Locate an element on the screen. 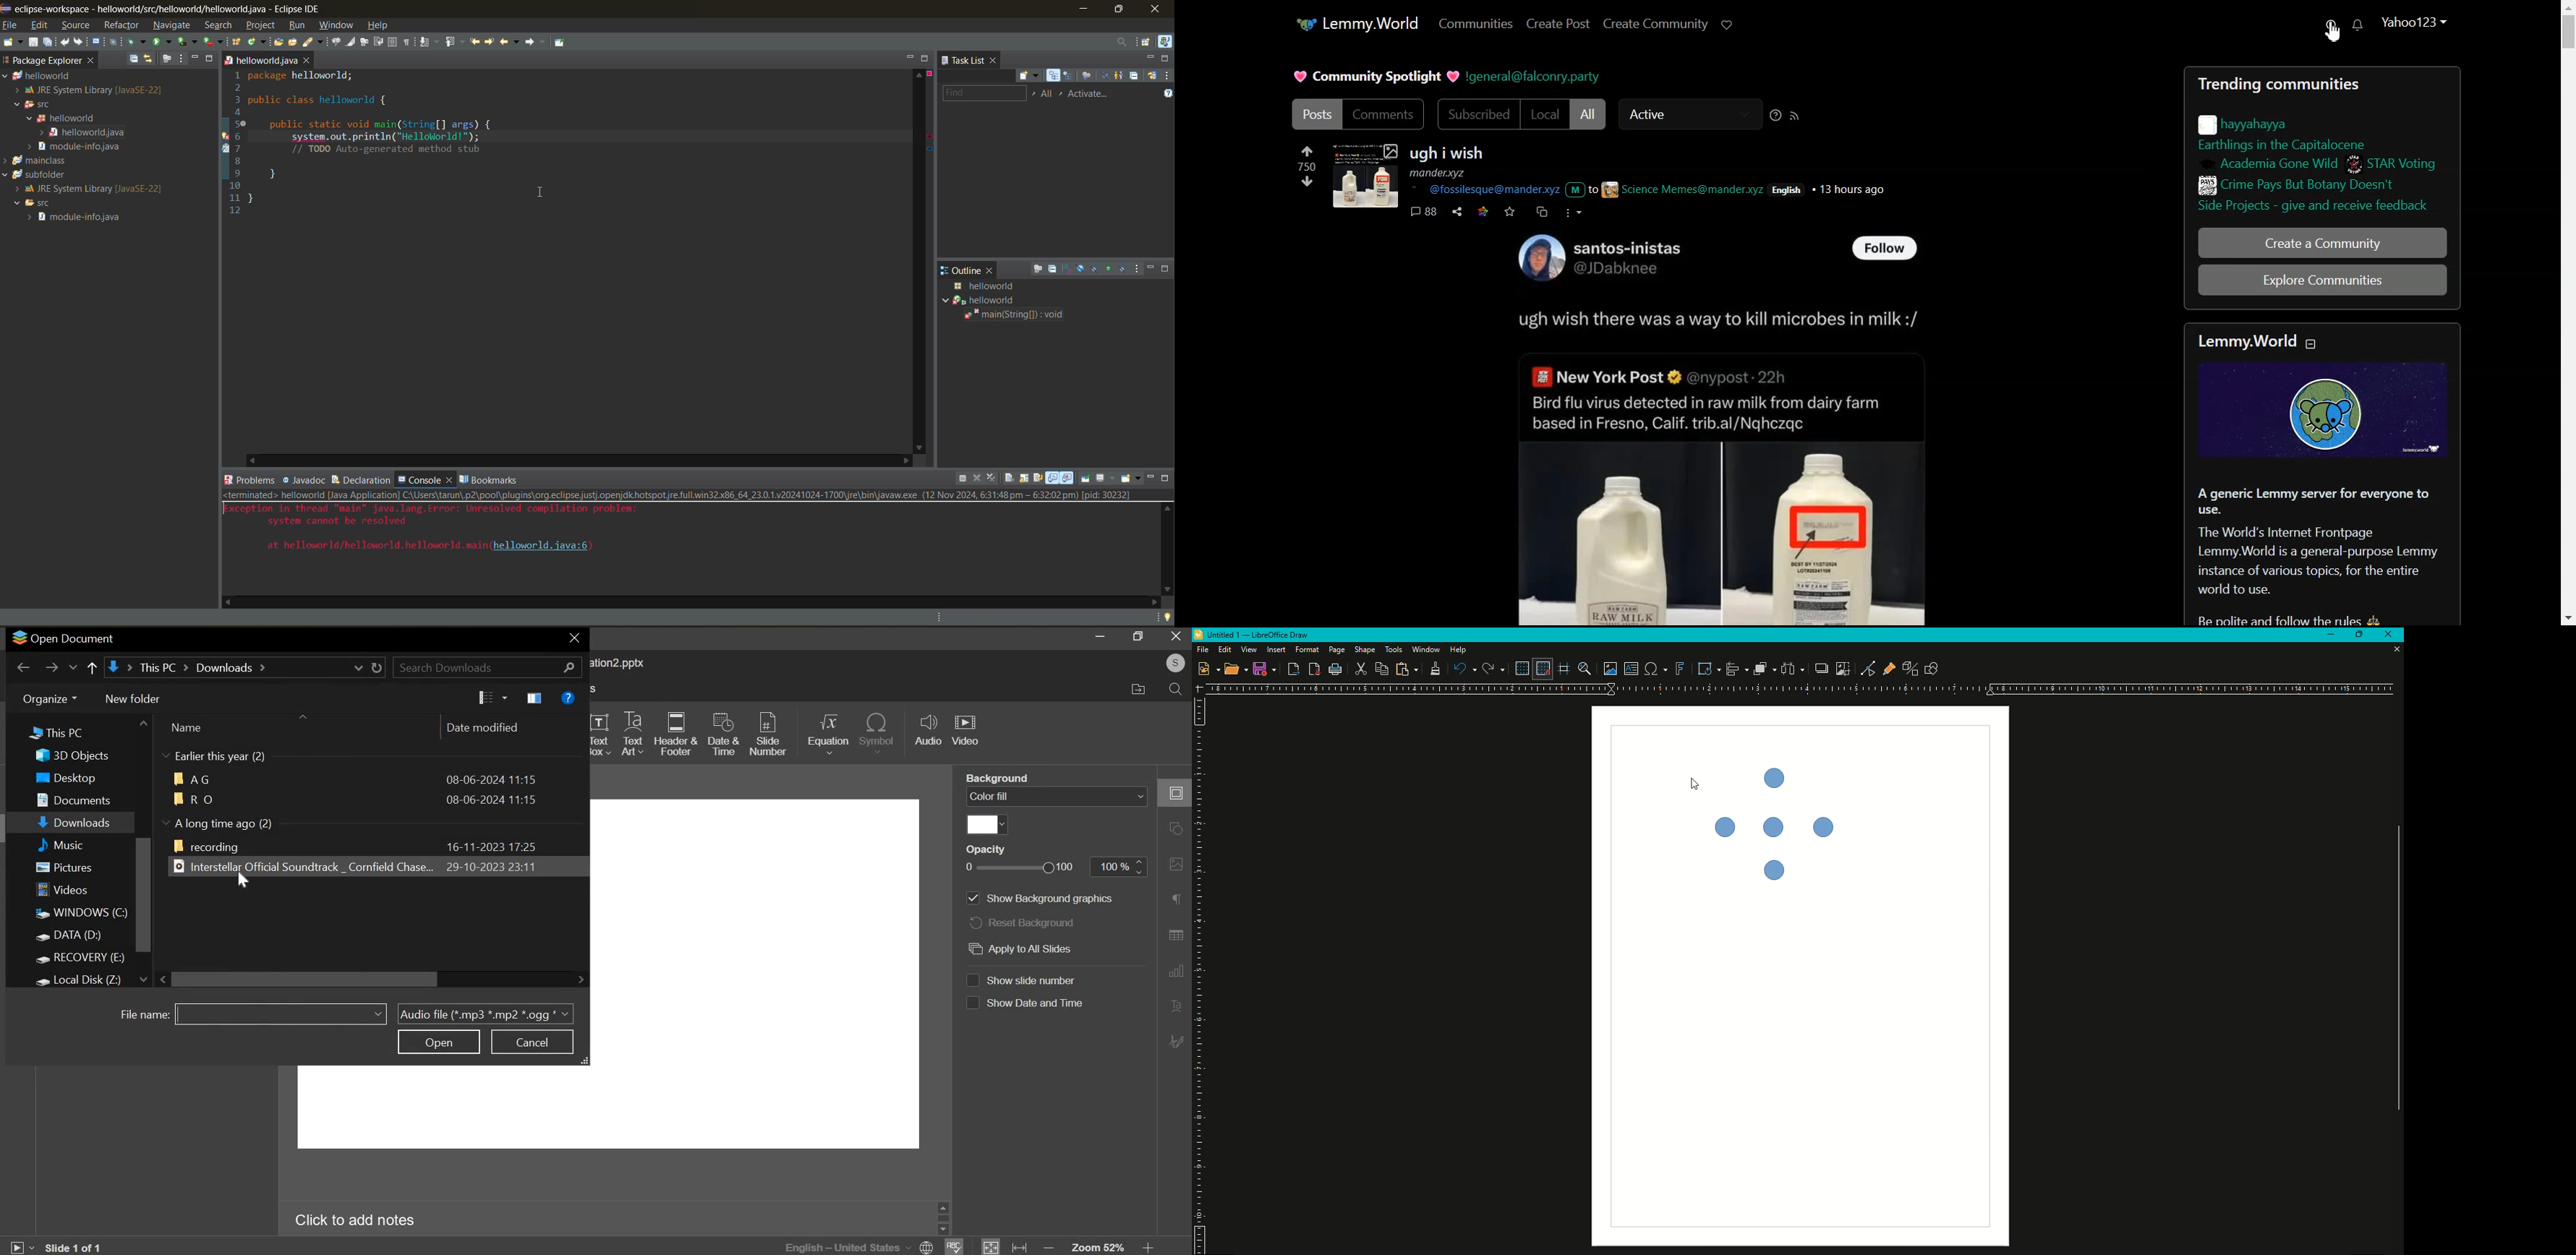 The width and height of the screenshot is (2576, 1260). project is located at coordinates (261, 26).